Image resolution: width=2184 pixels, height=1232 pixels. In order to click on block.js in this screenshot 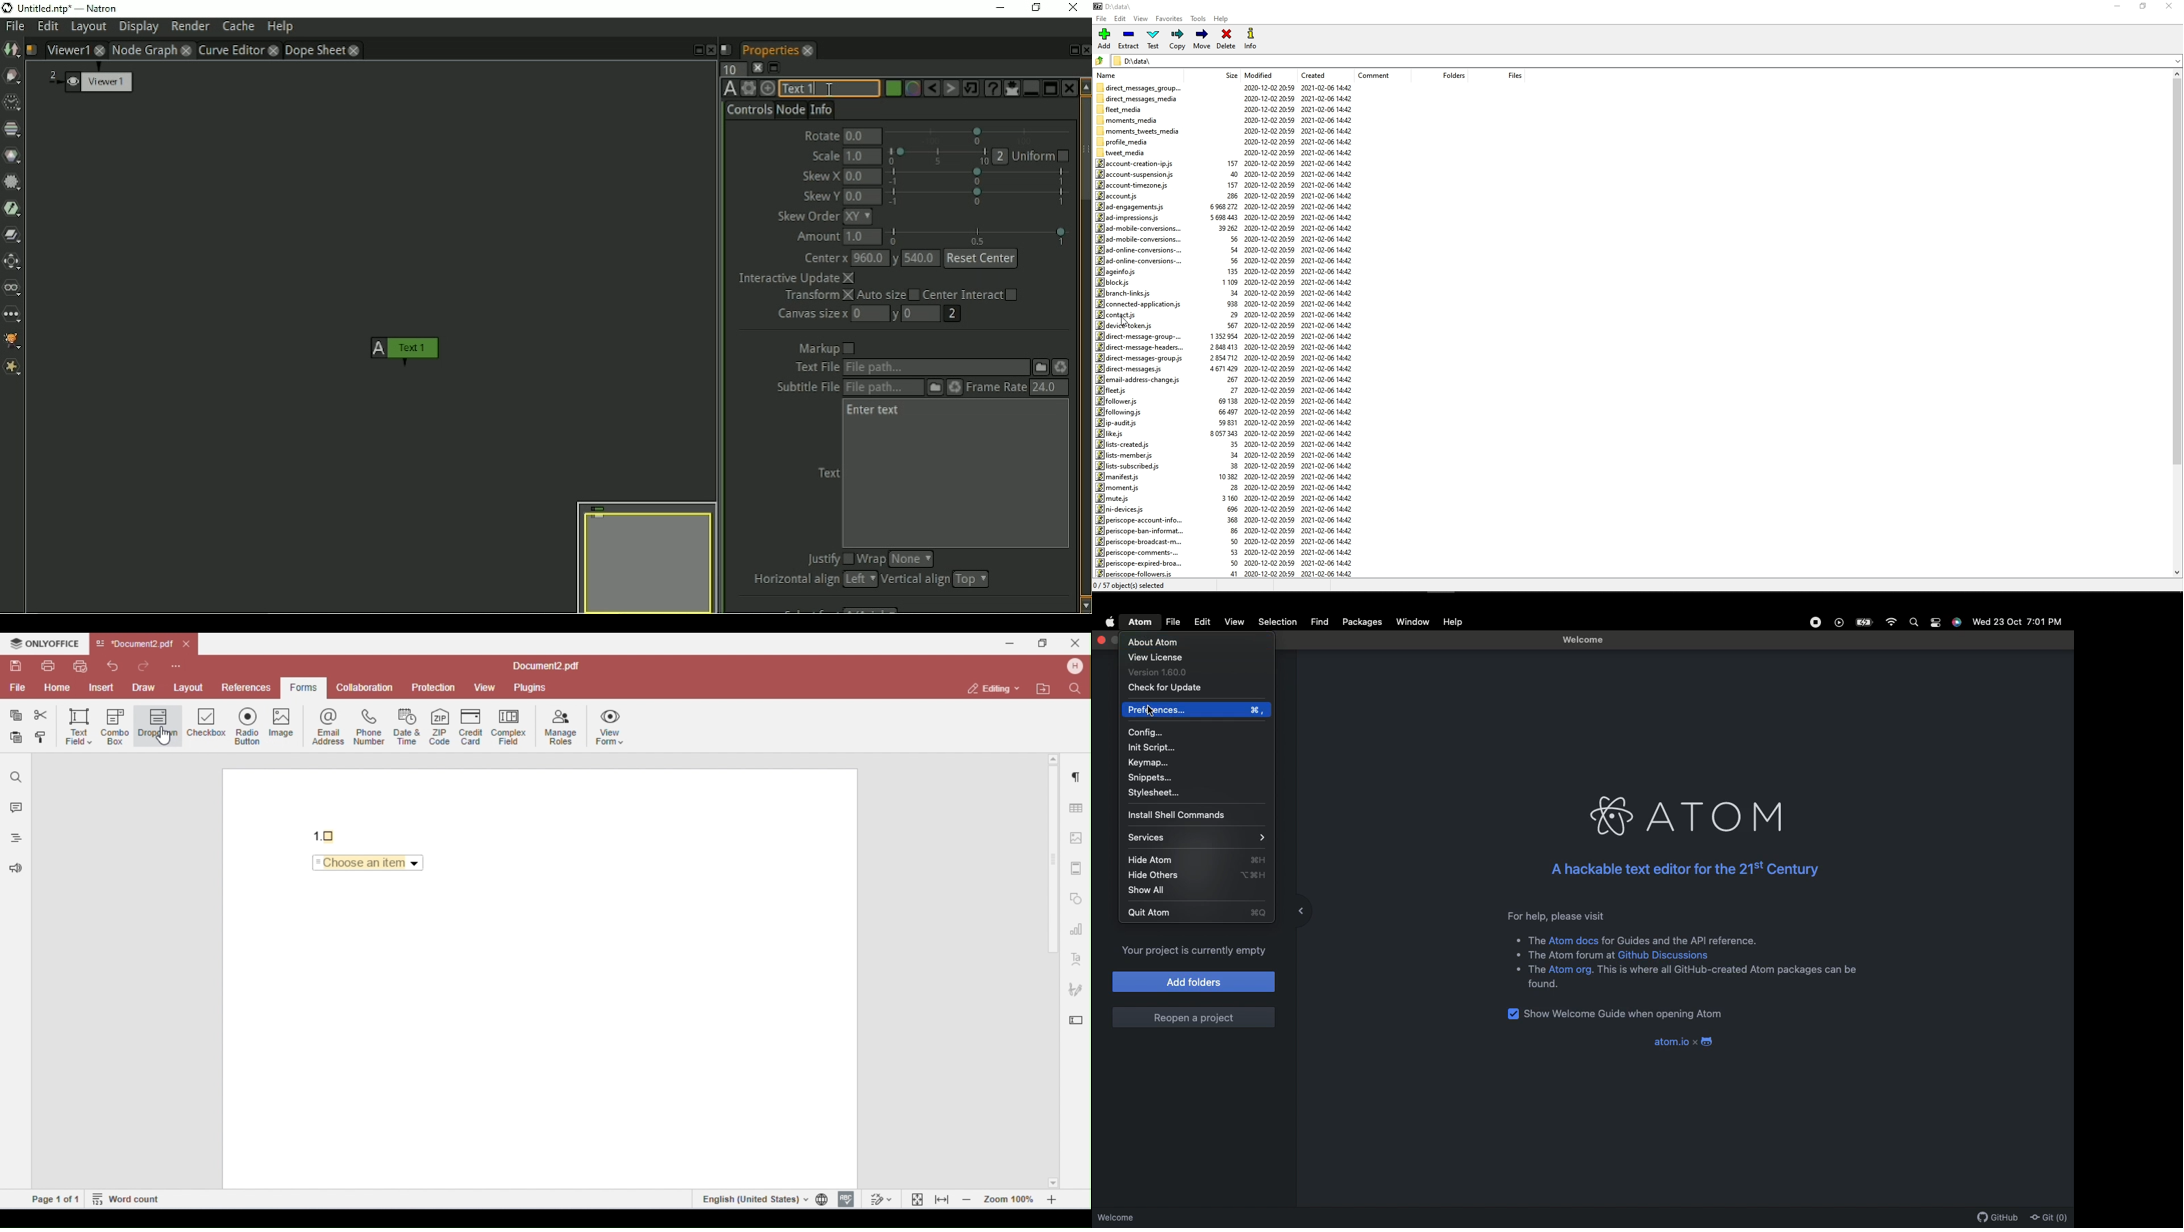, I will do `click(1113, 283)`.